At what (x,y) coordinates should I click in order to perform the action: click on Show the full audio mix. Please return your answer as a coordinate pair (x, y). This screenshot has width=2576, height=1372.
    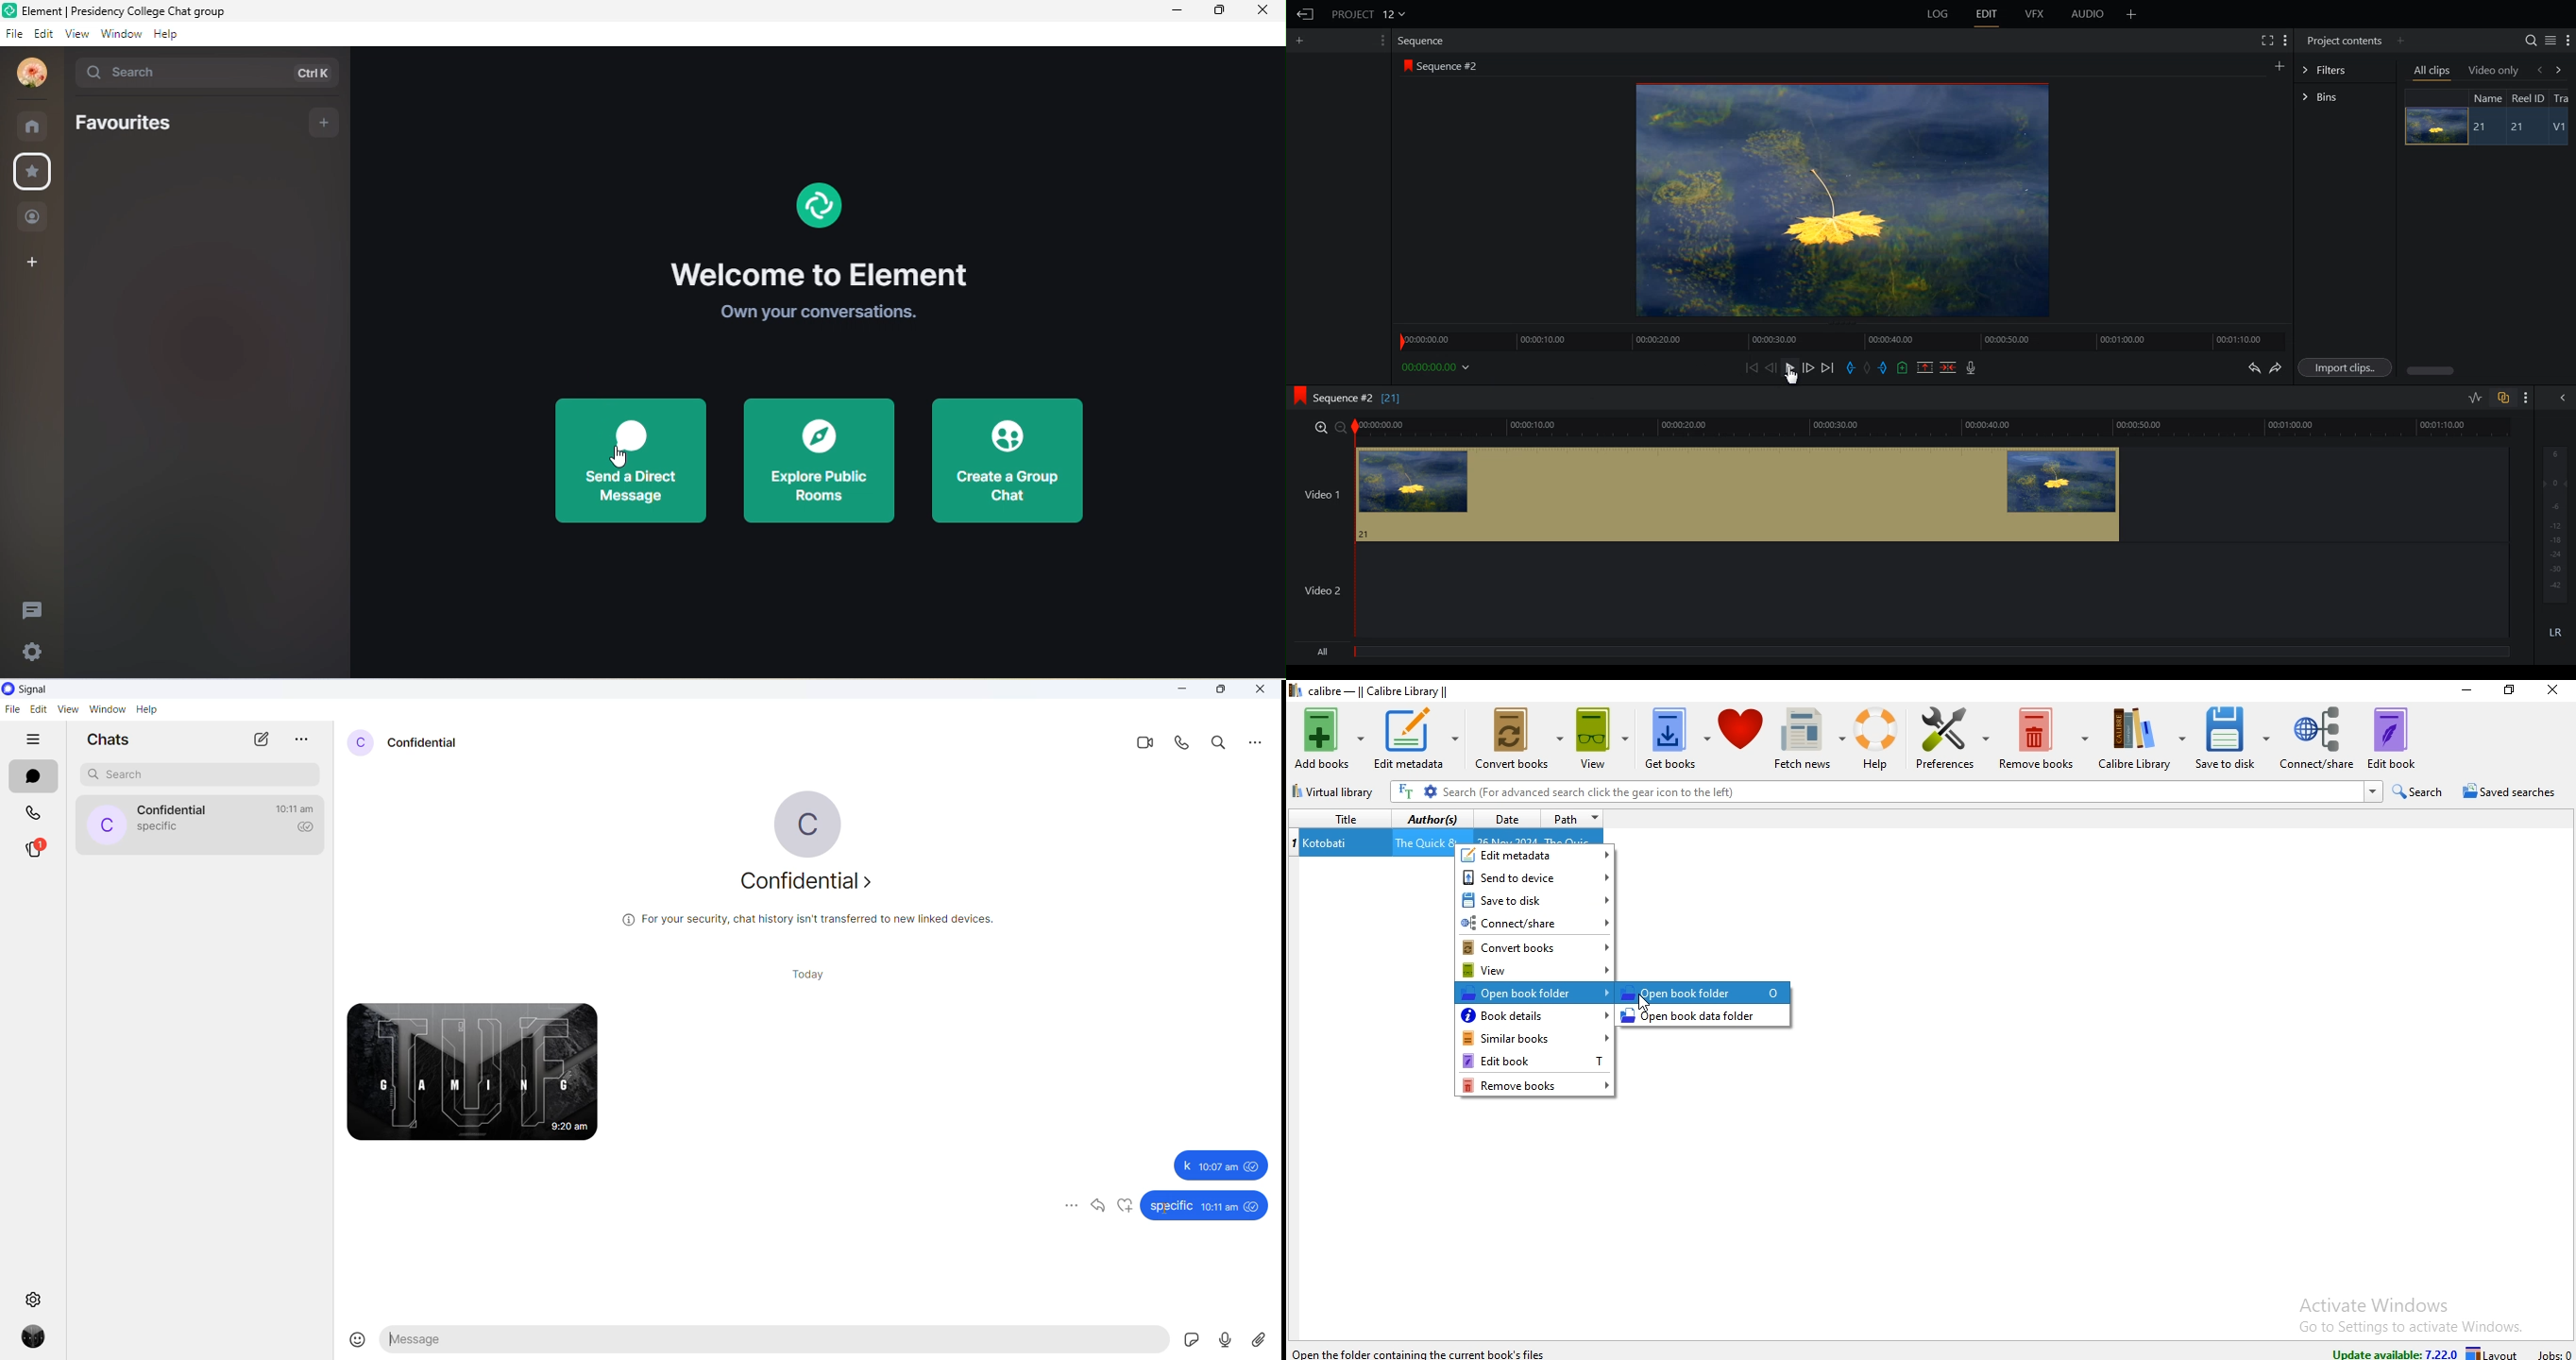
    Looking at the image, I should click on (2559, 398).